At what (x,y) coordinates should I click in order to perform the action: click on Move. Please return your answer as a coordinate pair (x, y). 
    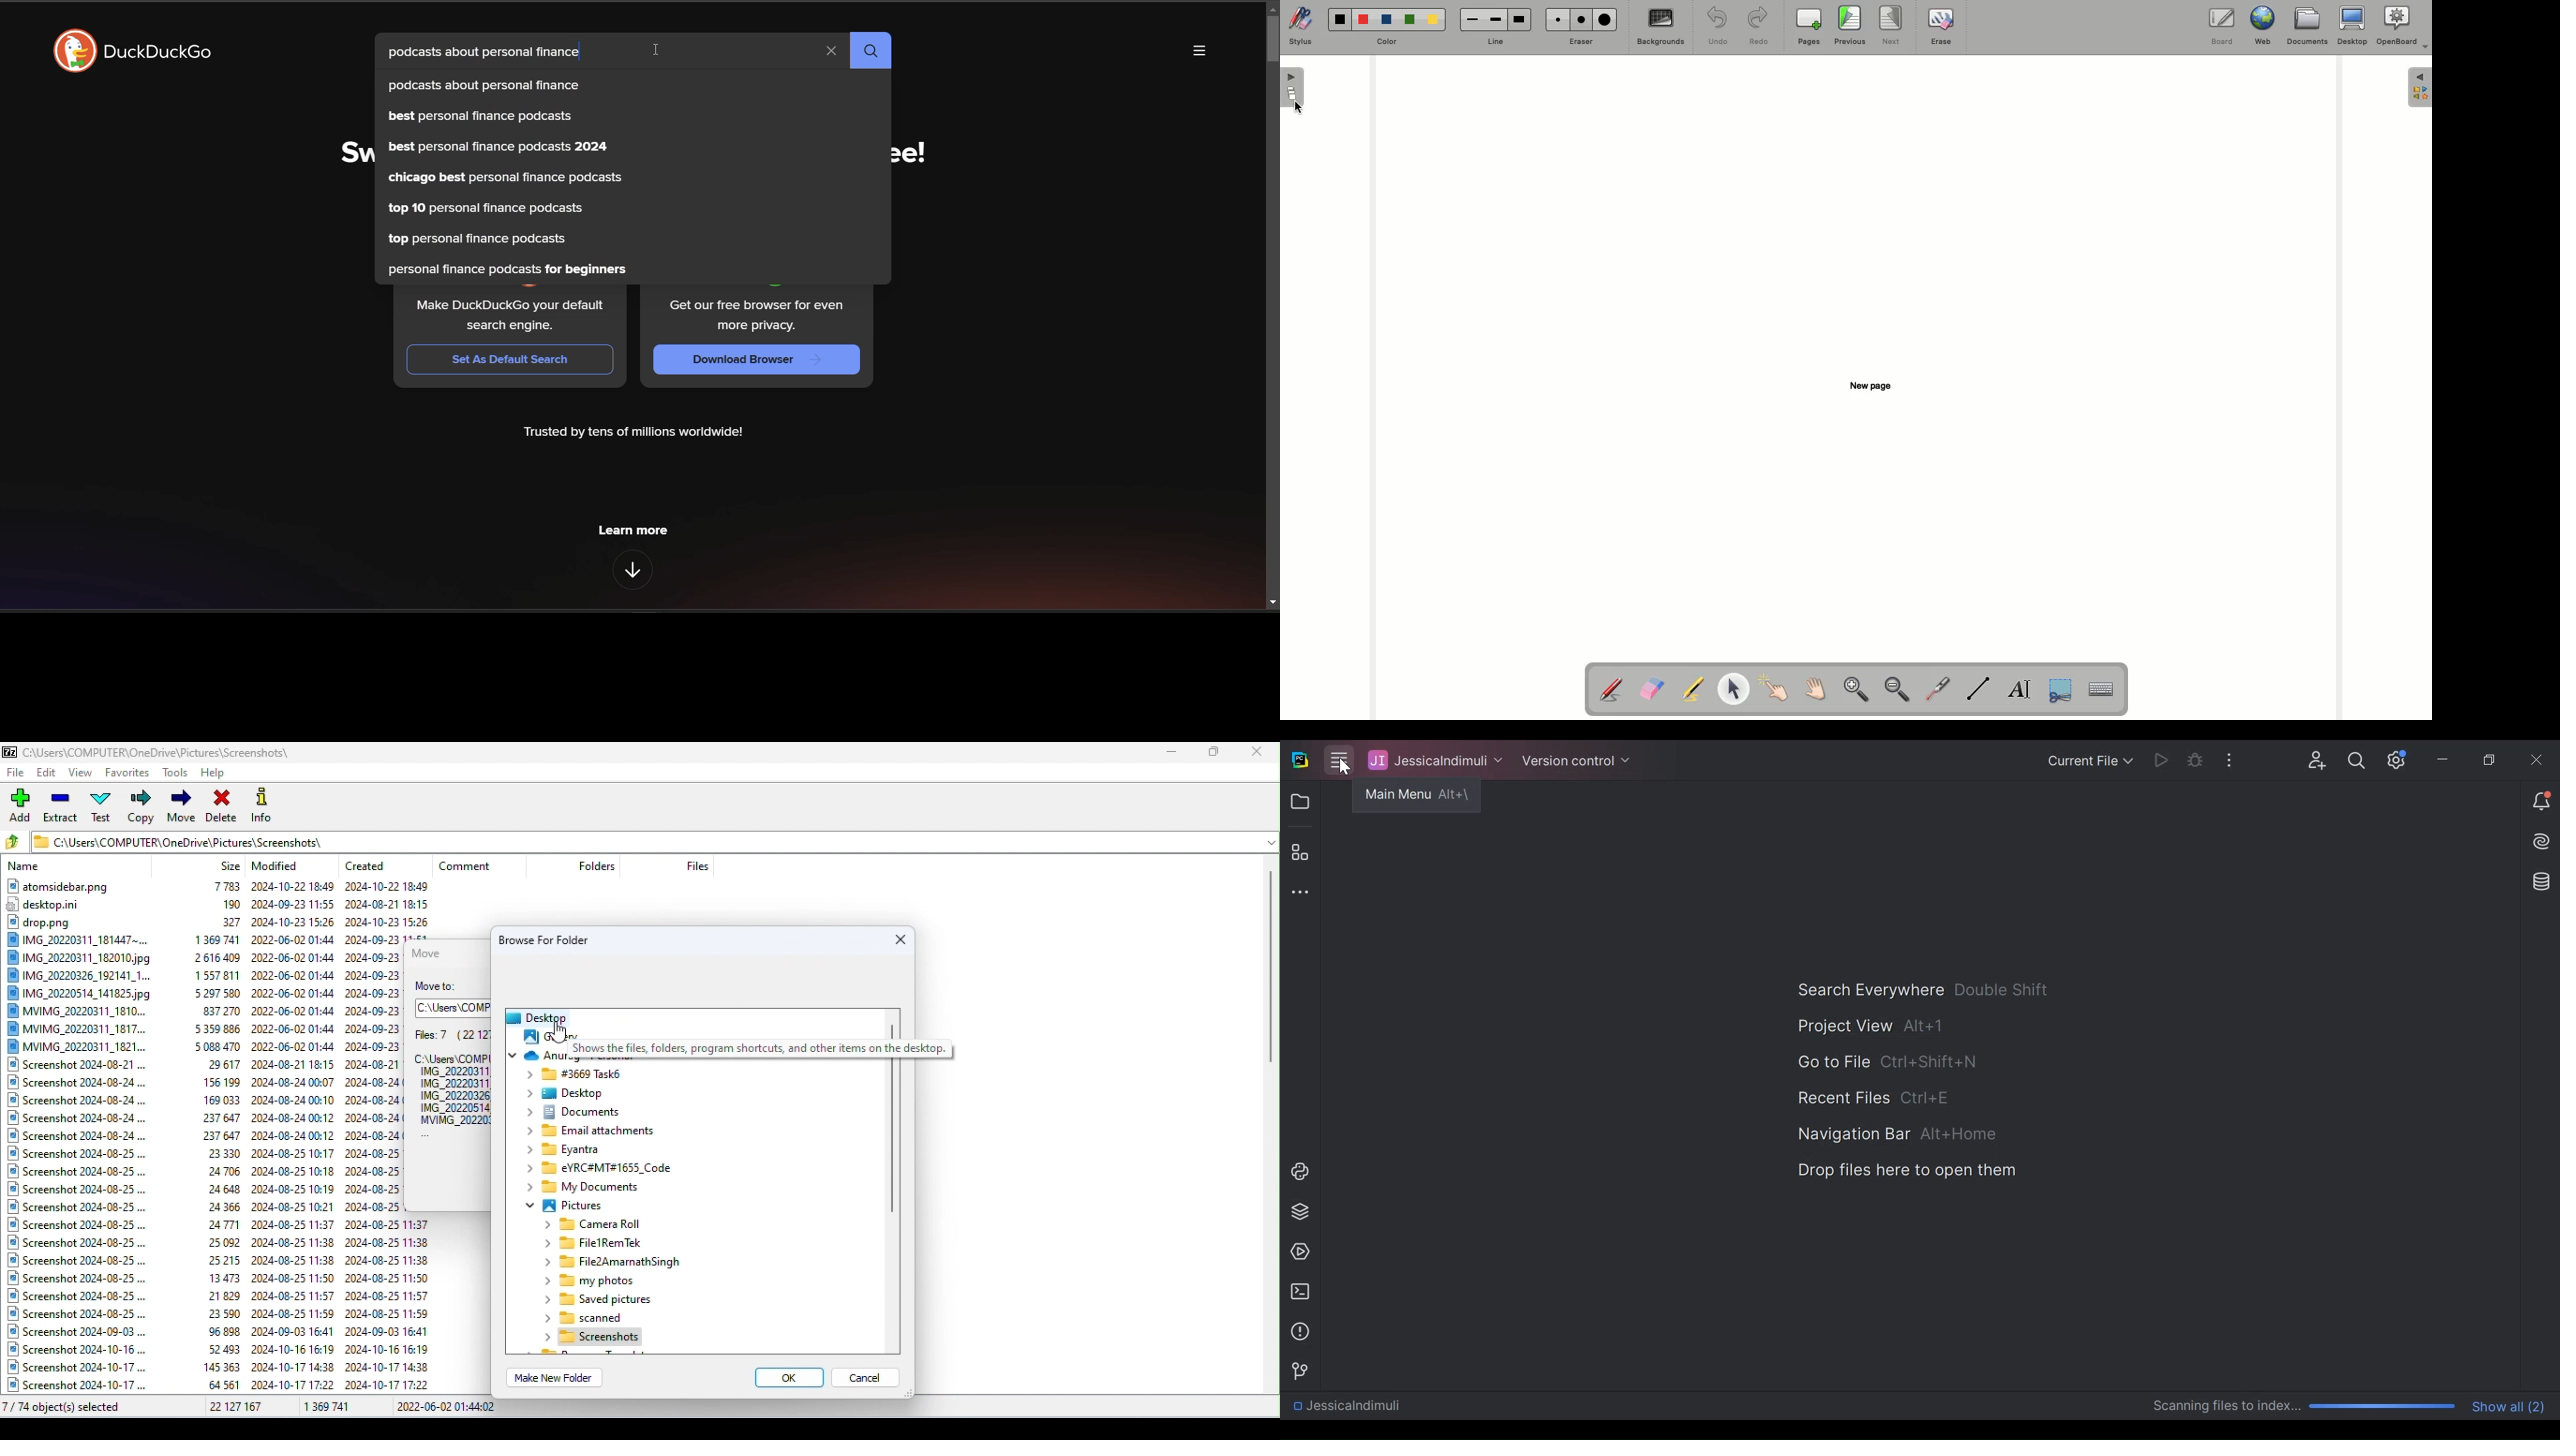
    Looking at the image, I should click on (431, 952).